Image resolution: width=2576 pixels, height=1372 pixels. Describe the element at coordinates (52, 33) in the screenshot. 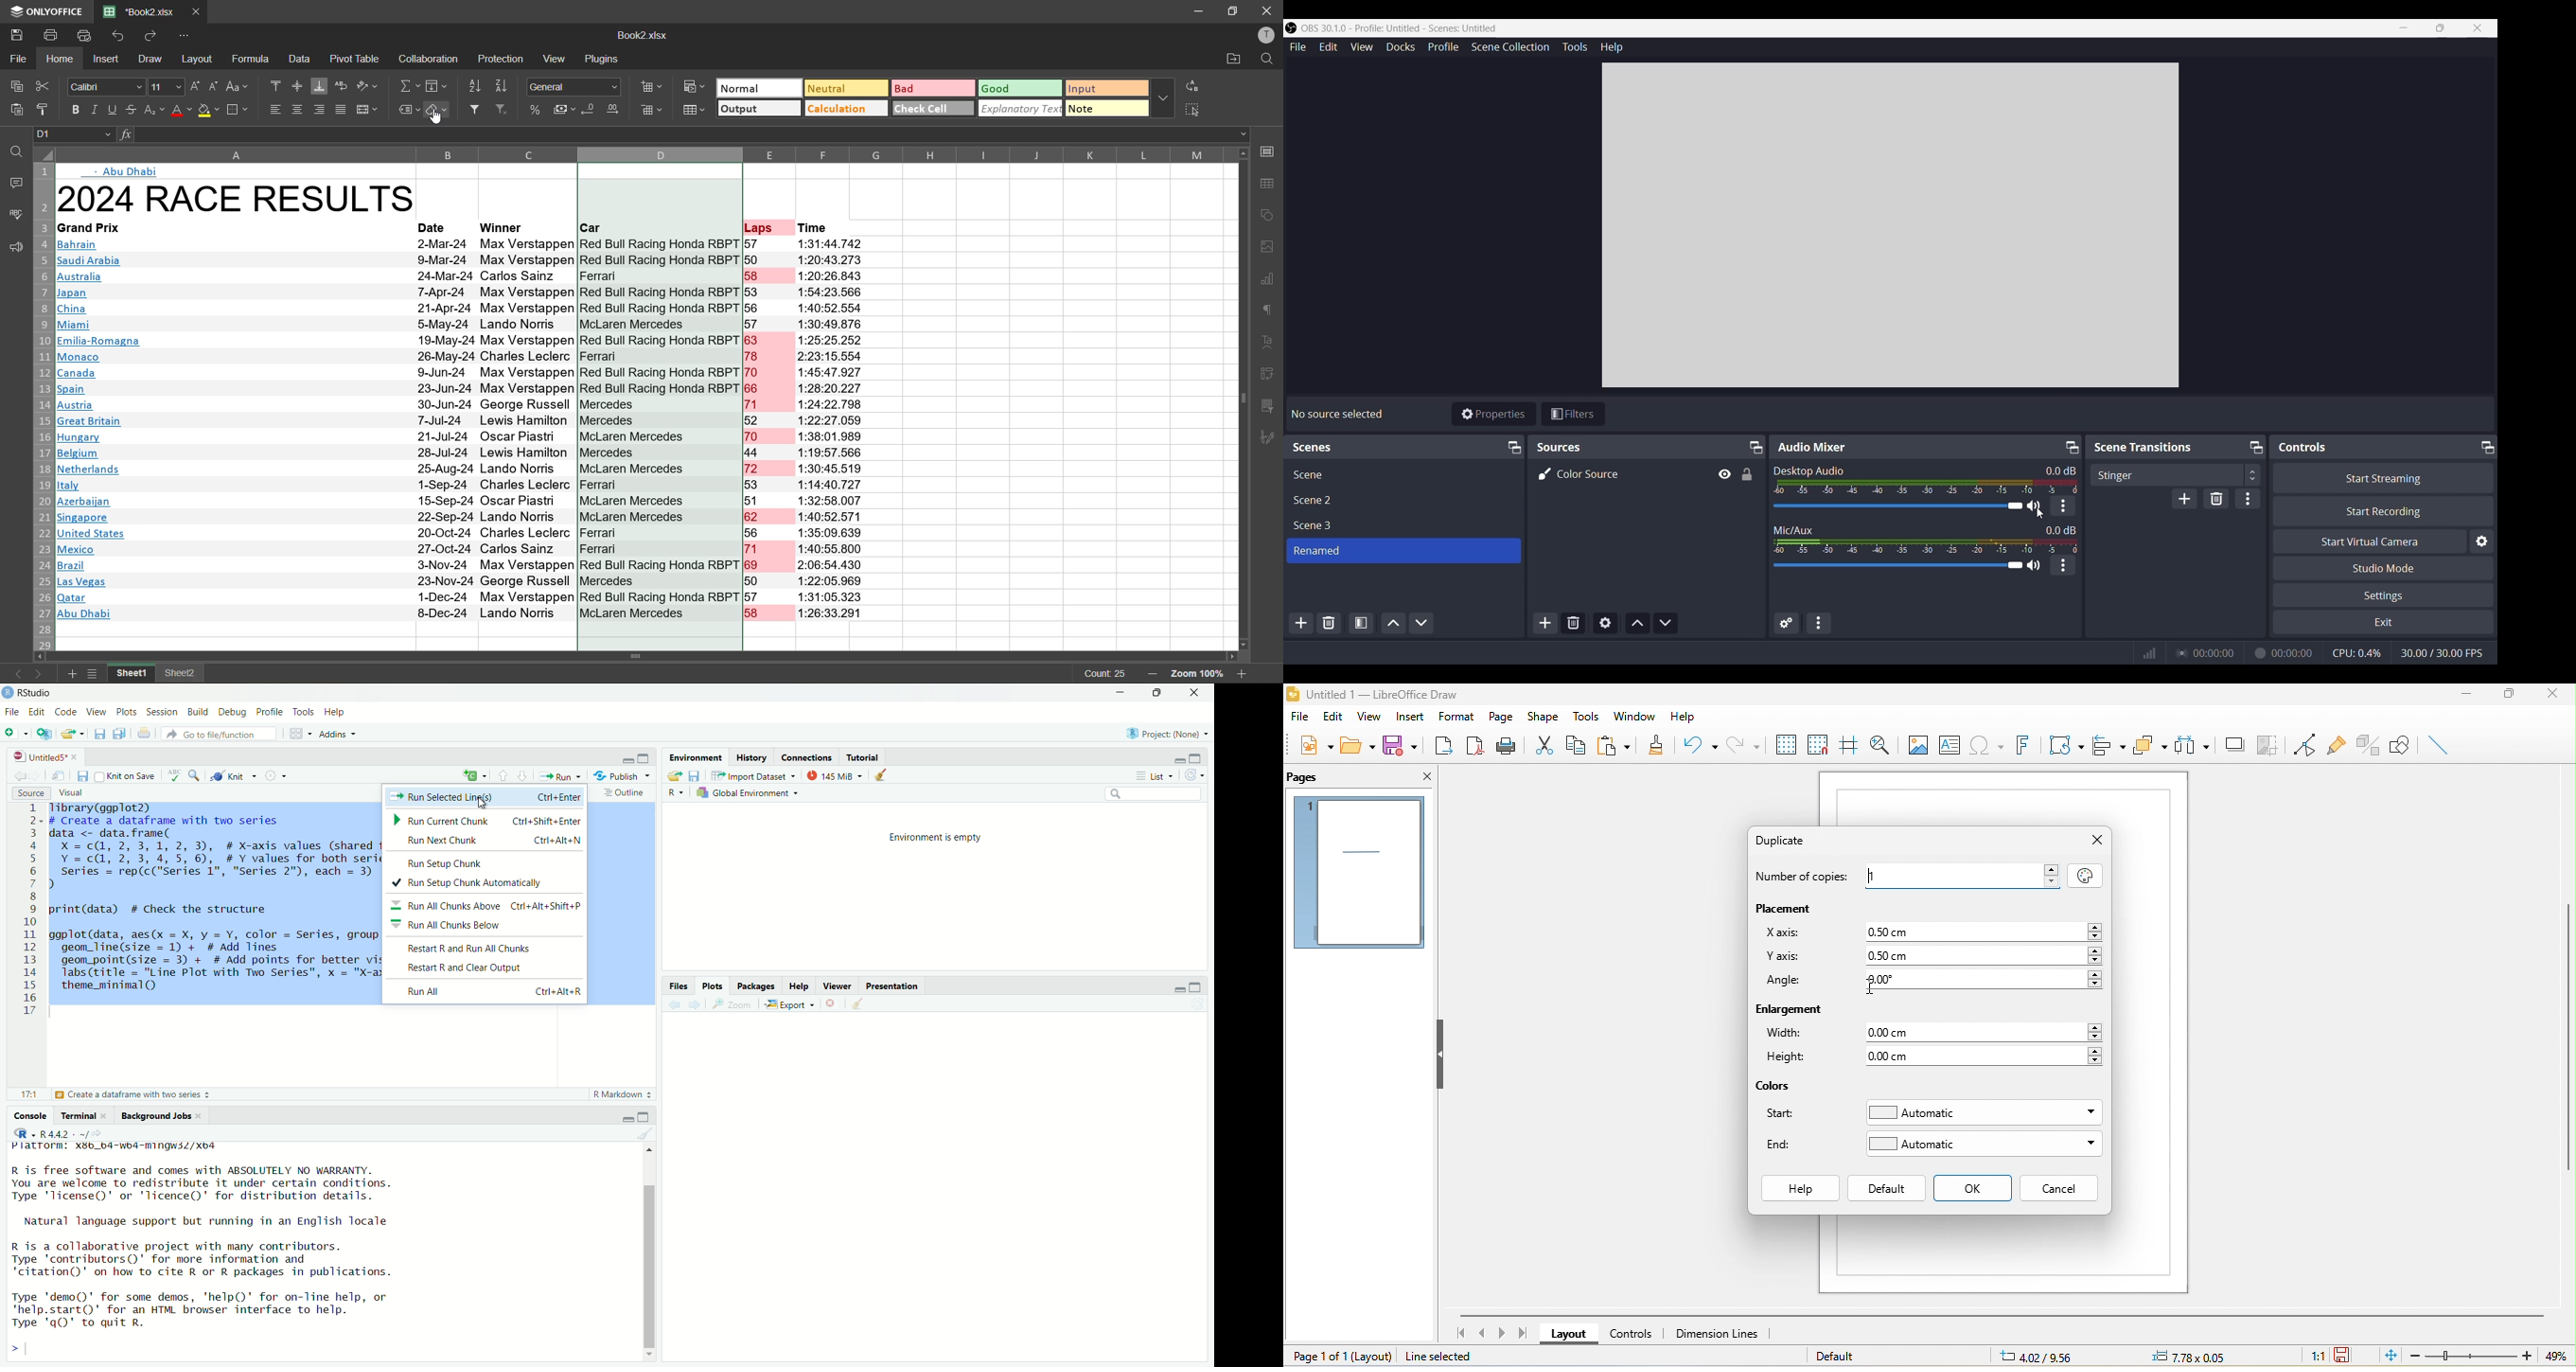

I see `print` at that location.